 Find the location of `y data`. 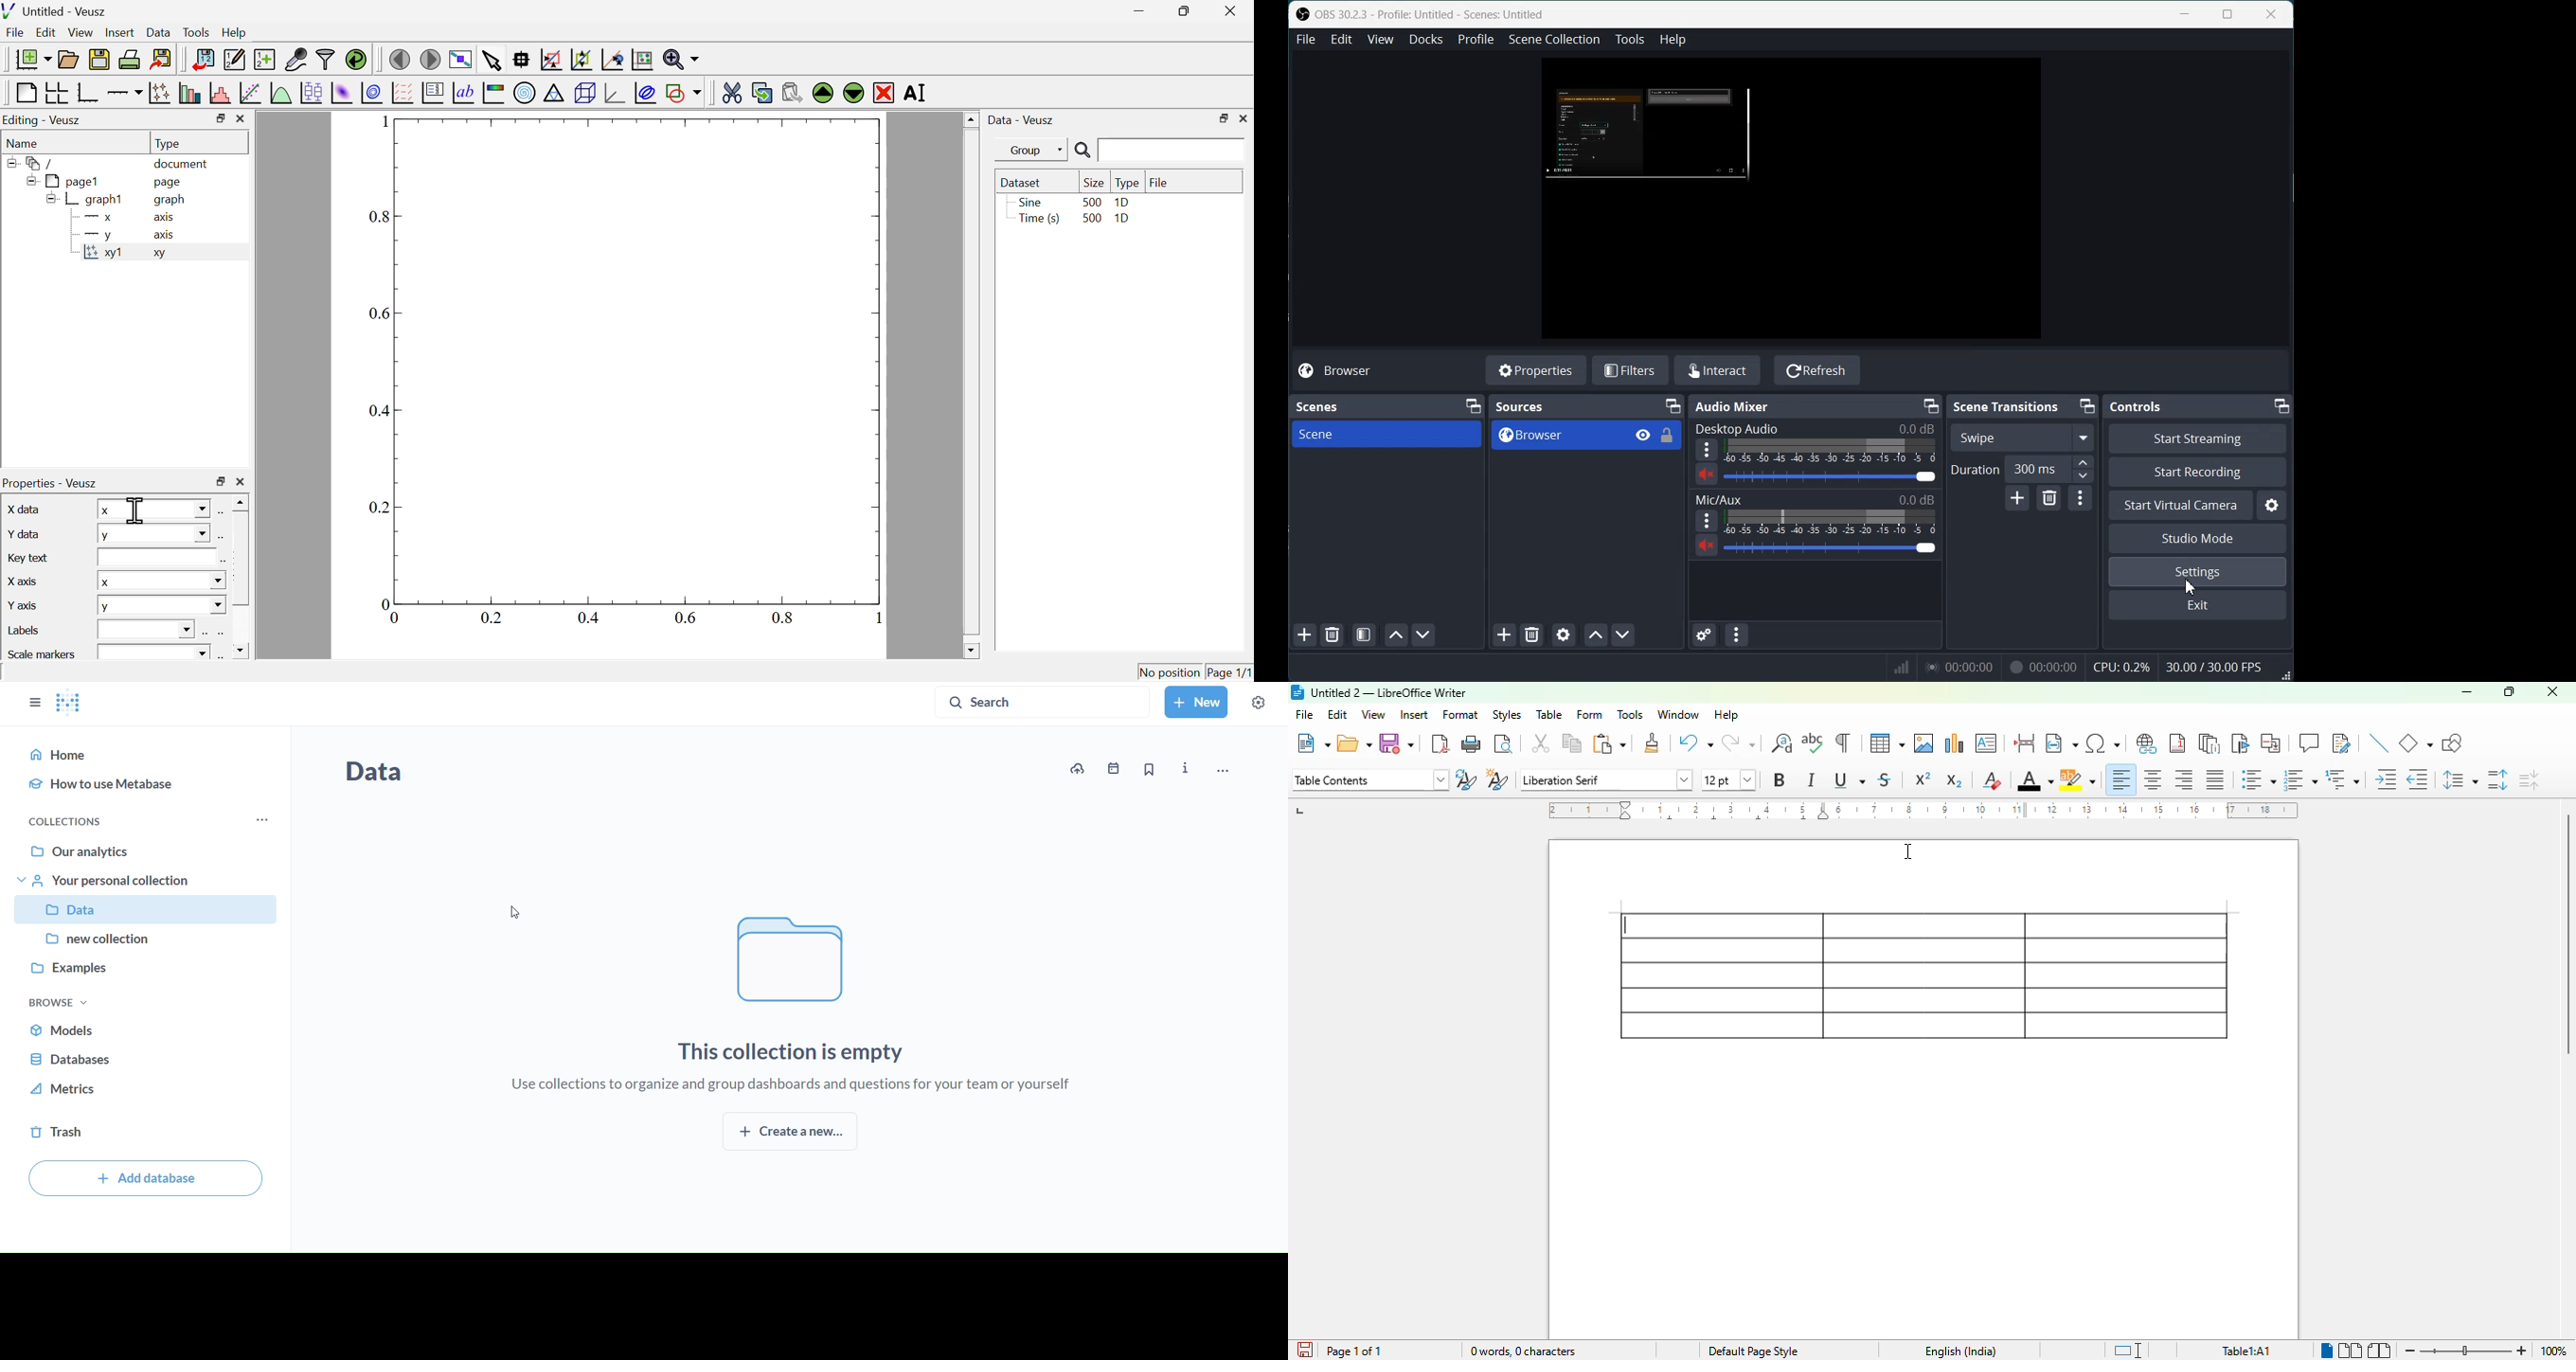

y data is located at coordinates (24, 534).